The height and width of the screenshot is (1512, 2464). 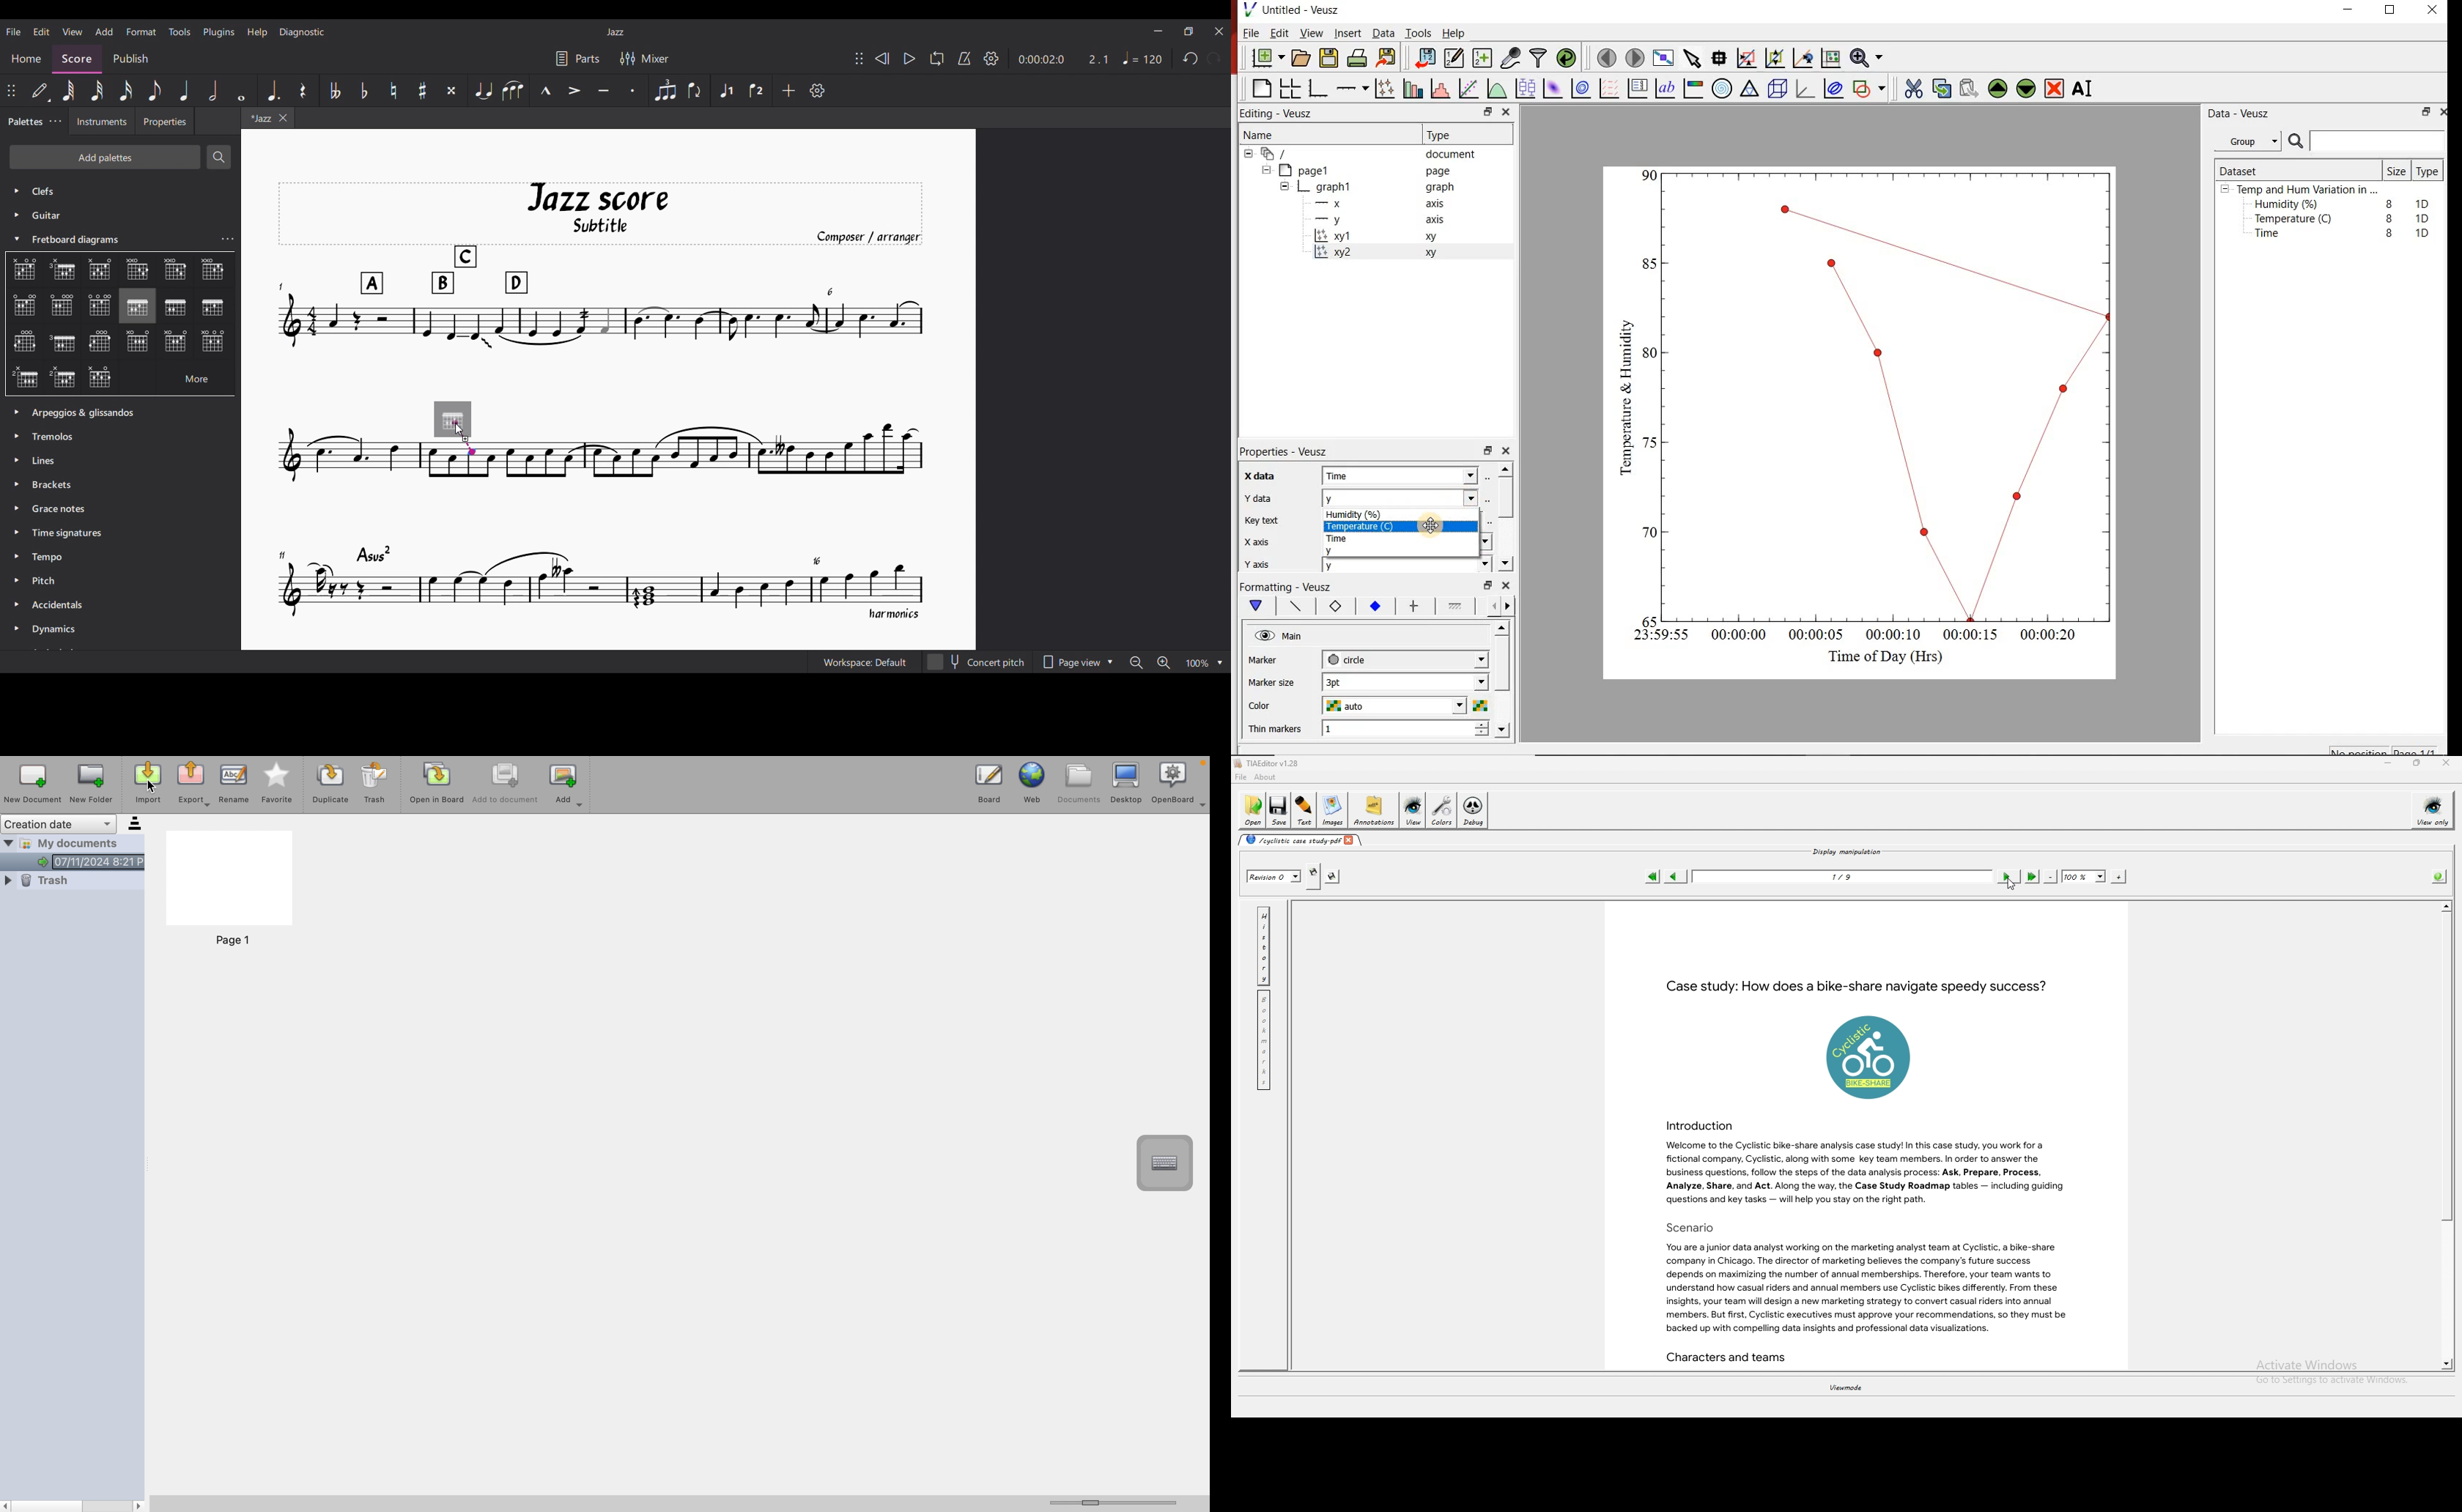 I want to click on Chart 17, so click(x=24, y=376).